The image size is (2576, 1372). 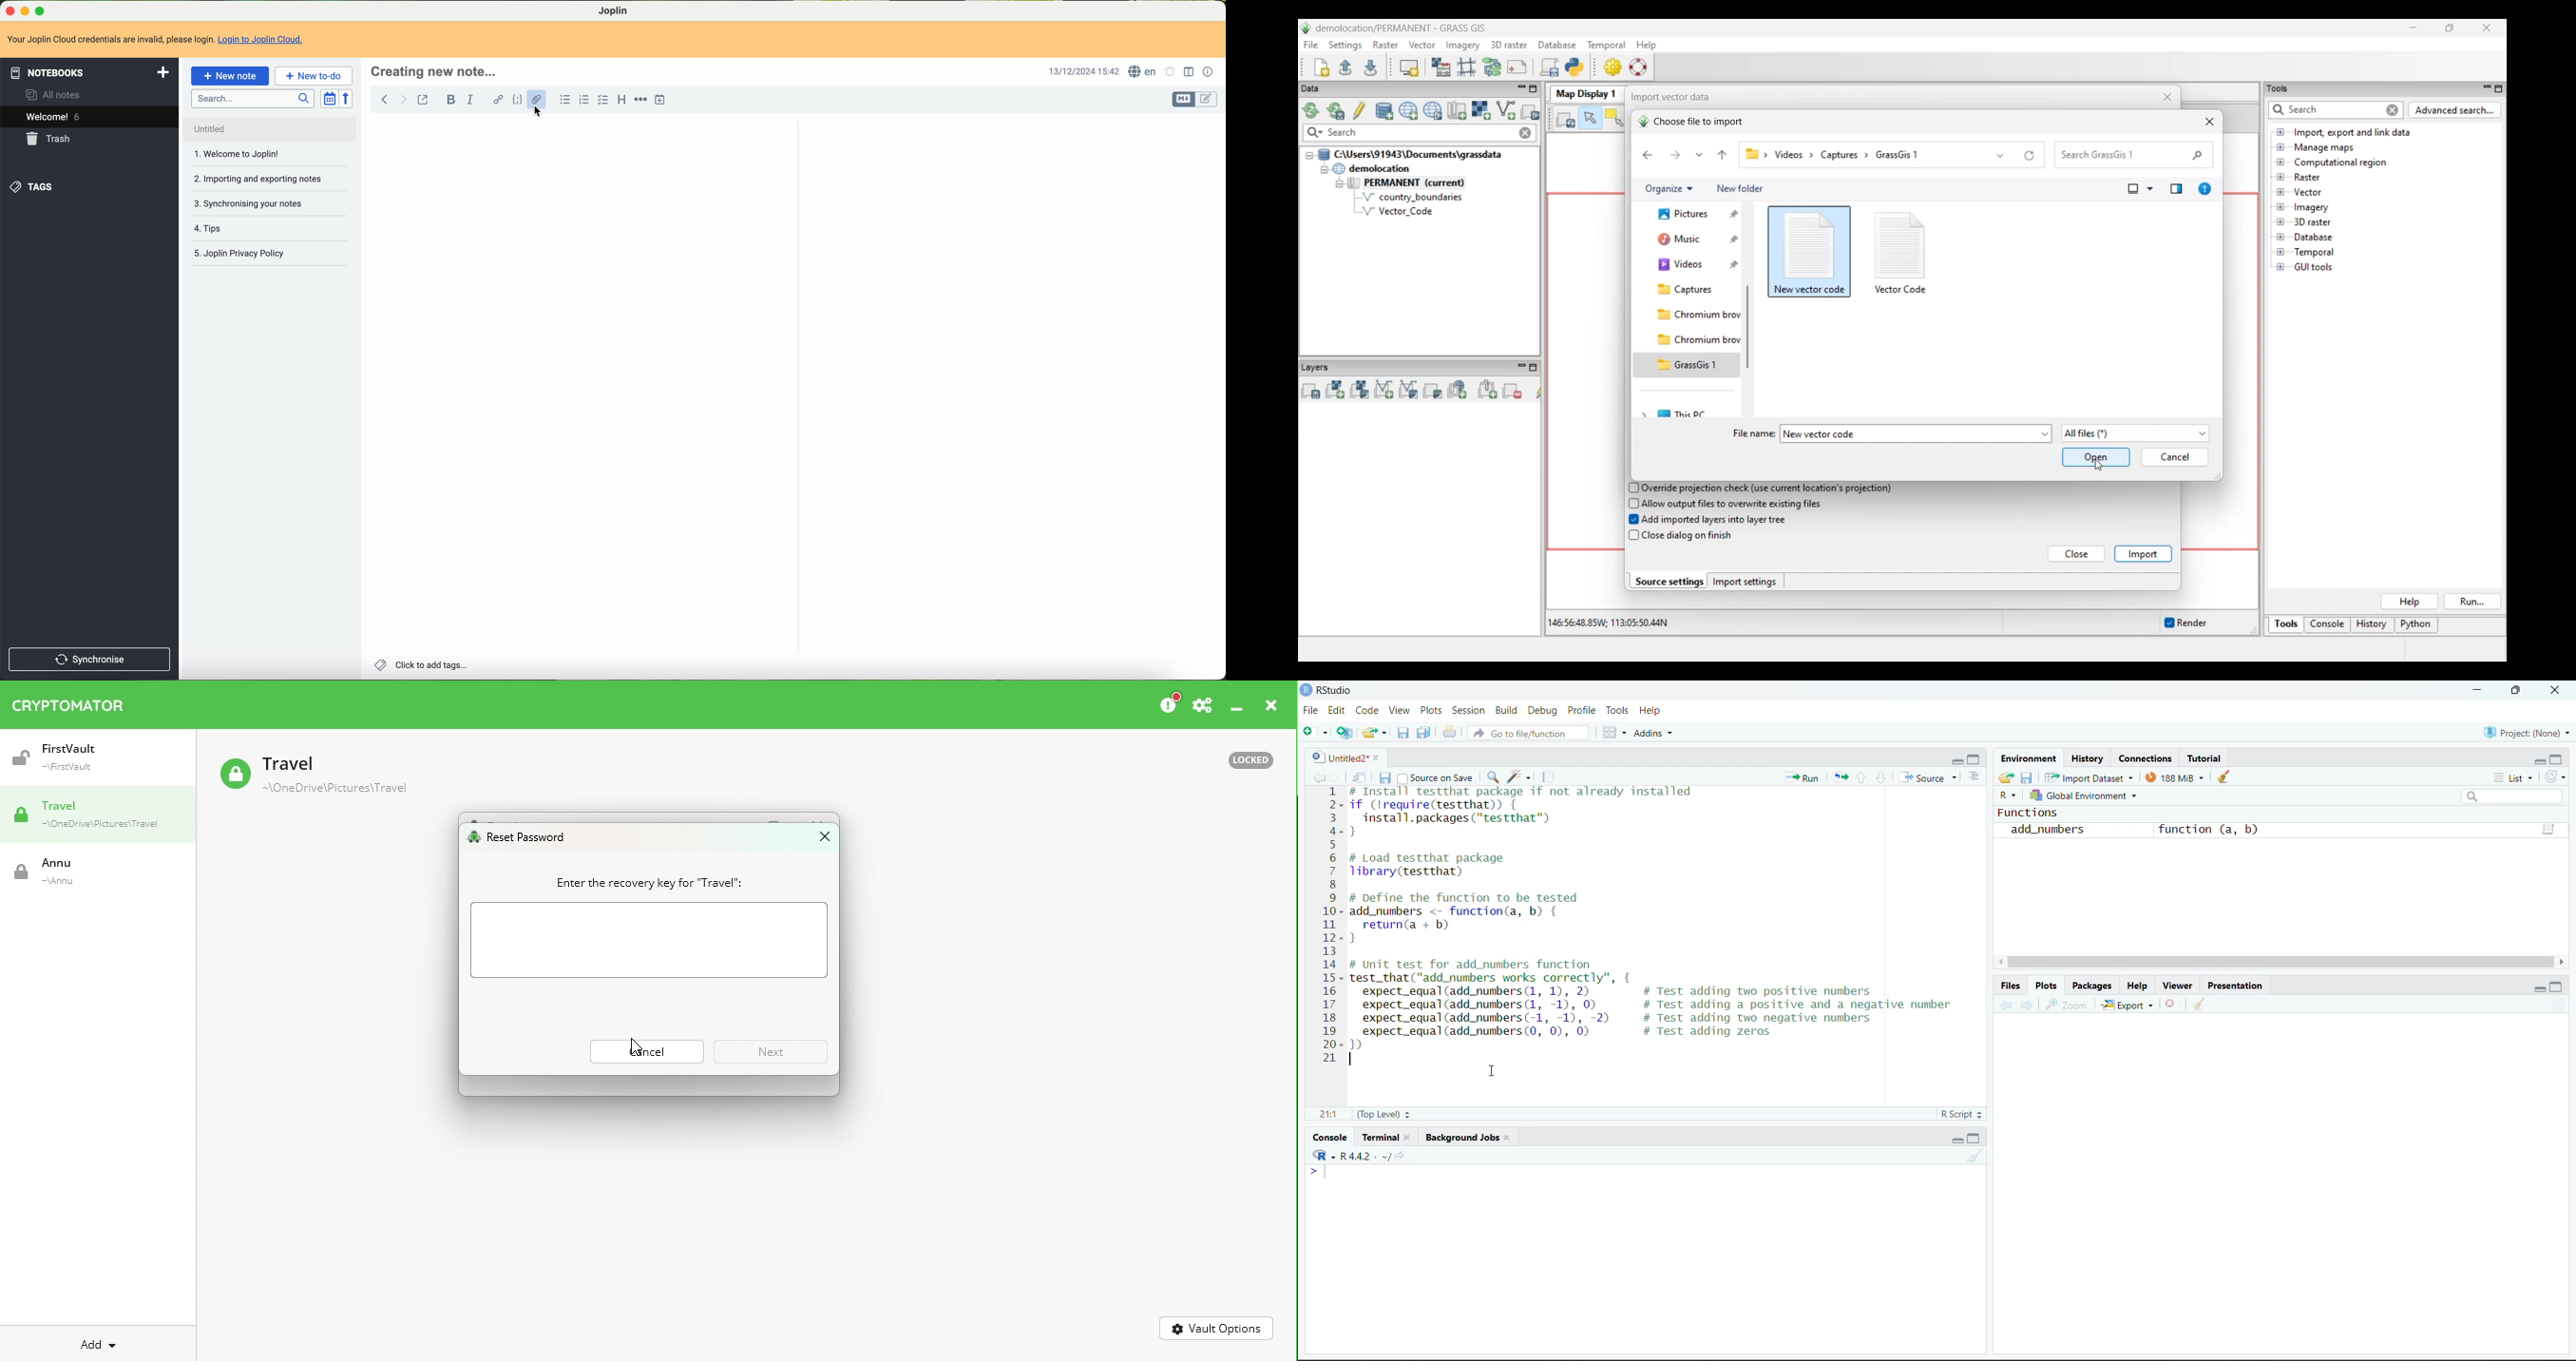 I want to click on toggle sort order field, so click(x=328, y=99).